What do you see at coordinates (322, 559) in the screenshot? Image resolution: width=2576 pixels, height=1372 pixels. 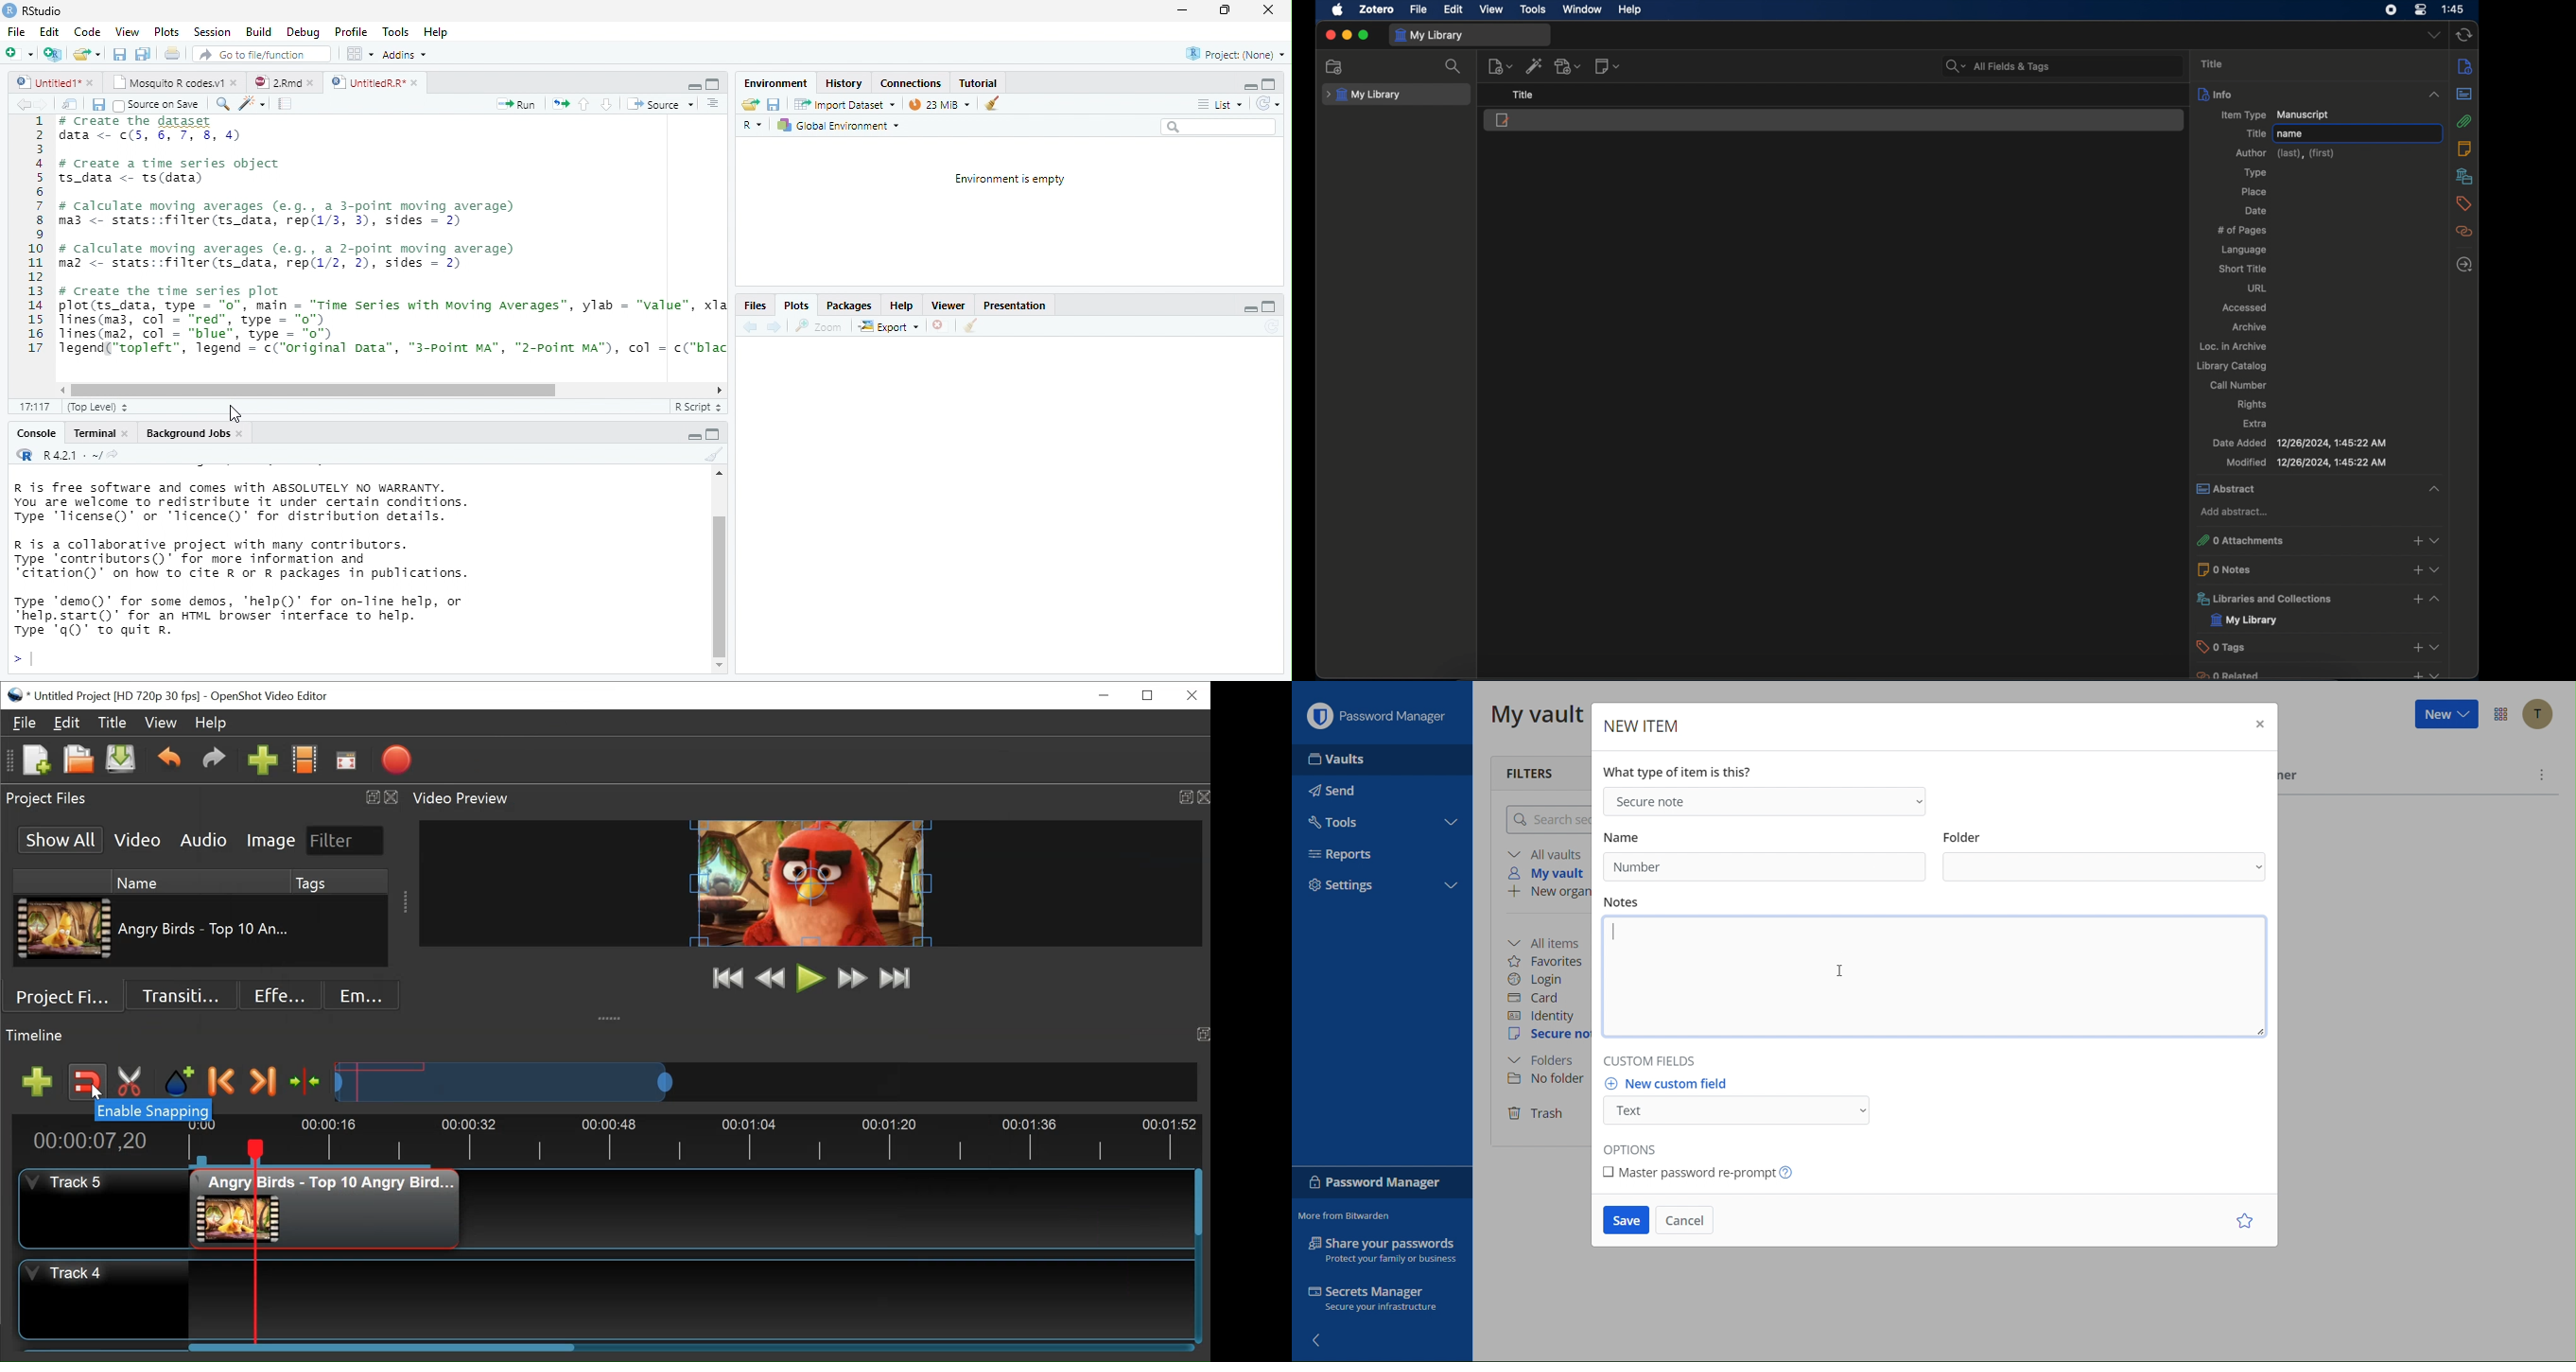 I see `R is free software and comes with ABSOLUTELY NO WARRANTY.
You are welcome to redistribute it under certain conditions.
Type 'Ticense()' or "Ticence()' for distribution details.

R is a collaborative project with many contributors.

Type contributors()’ for more information and

“citation()’ on how to cite R or R packages in publications.
Type "demo()’ for some demos, 'help()’ for on-Tine help, or
*help.start()’ for an HTML browser interface to help.

Type 'q()’ to quit R.` at bounding box center [322, 559].